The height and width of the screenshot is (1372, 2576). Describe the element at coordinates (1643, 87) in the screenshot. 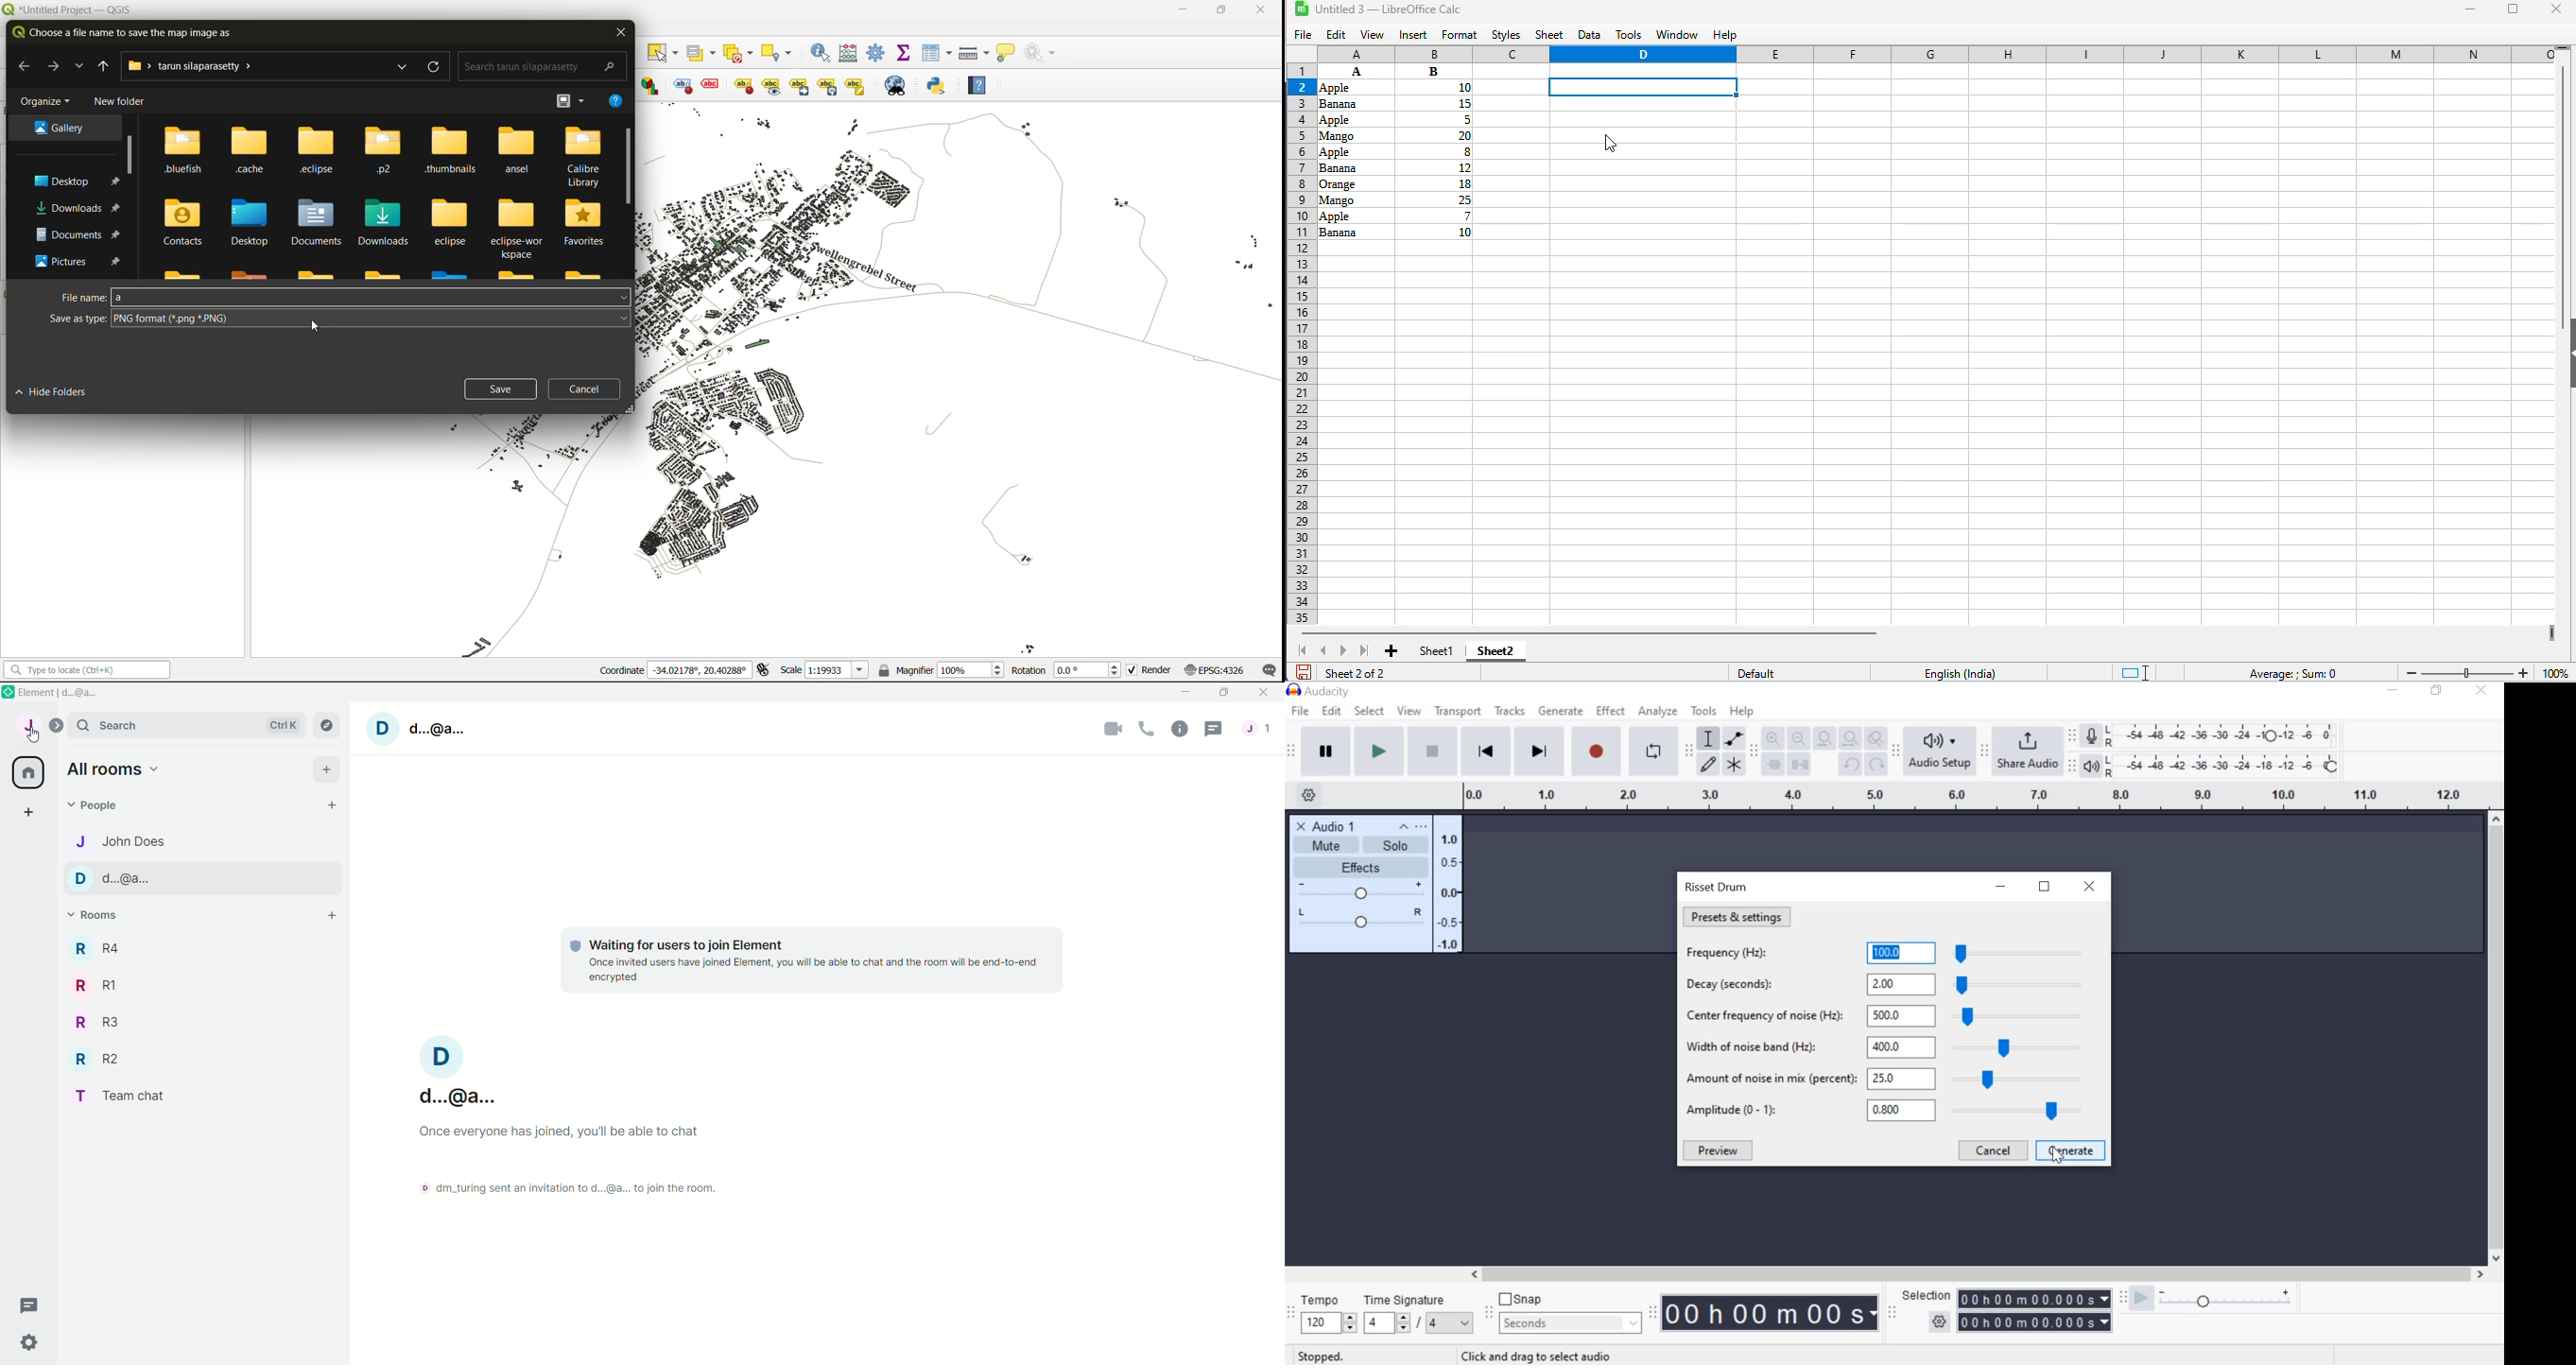

I see `current celll` at that location.